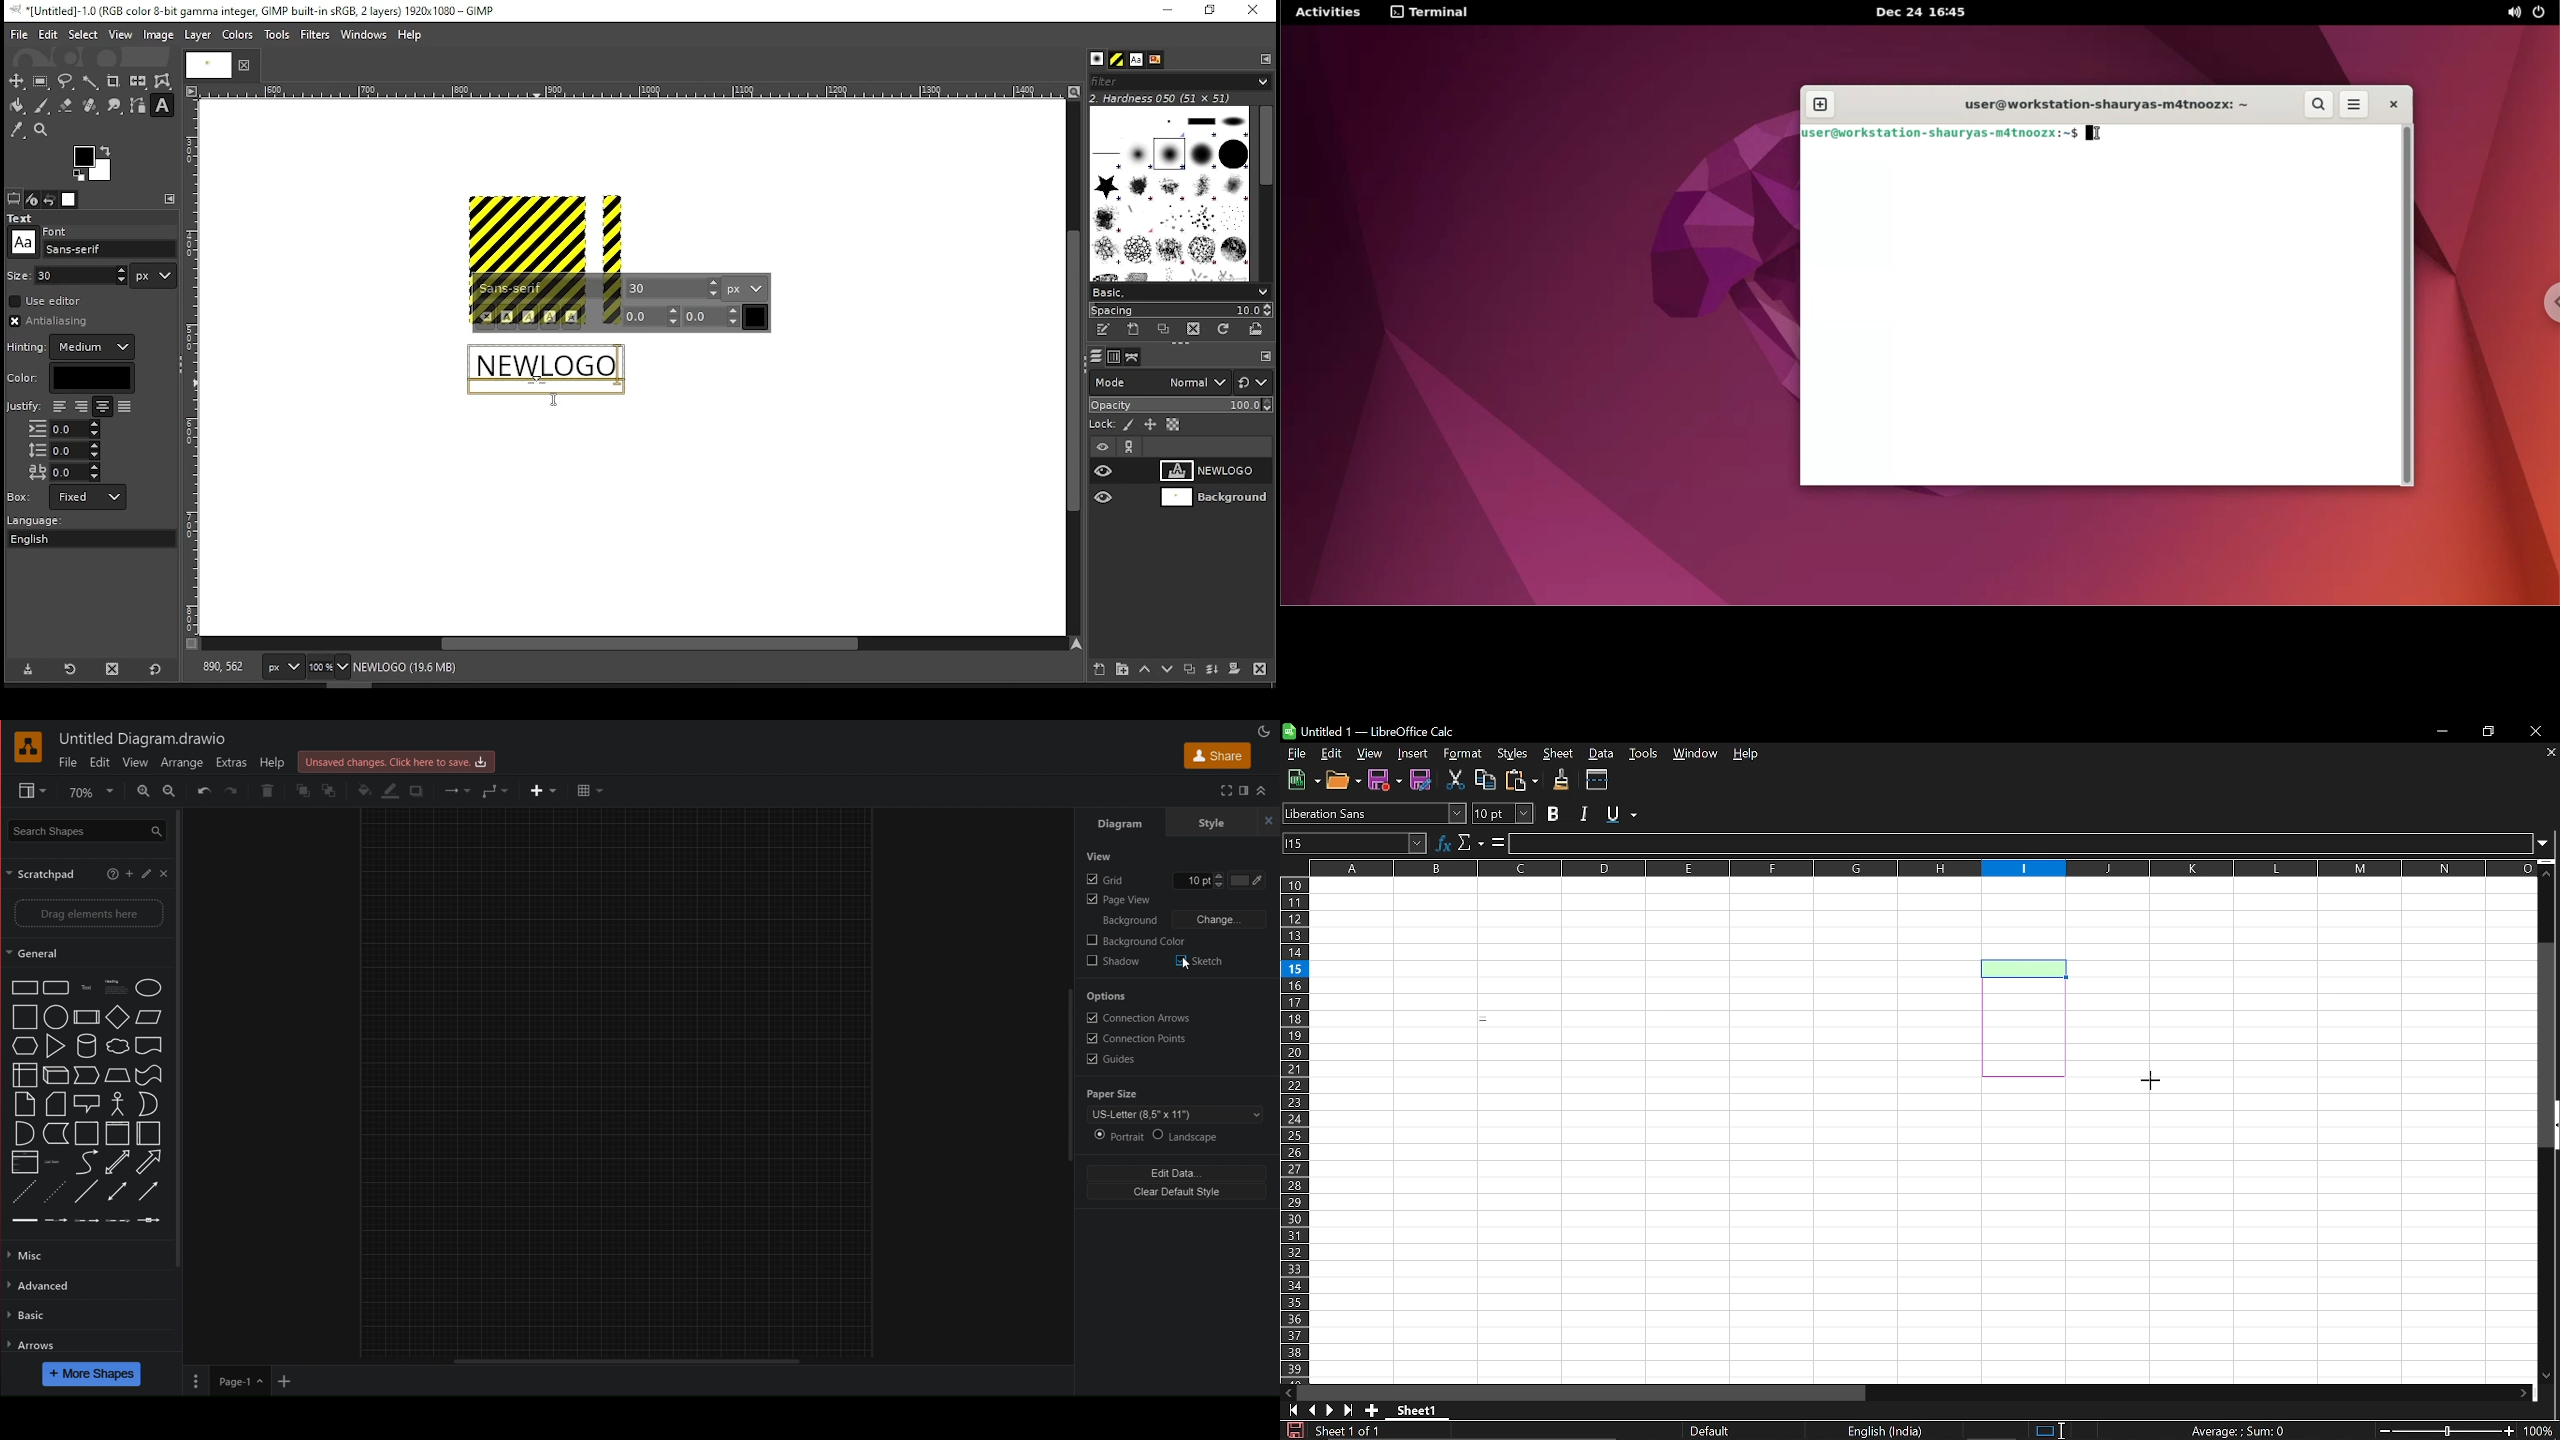  What do you see at coordinates (539, 790) in the screenshot?
I see `Insert` at bounding box center [539, 790].